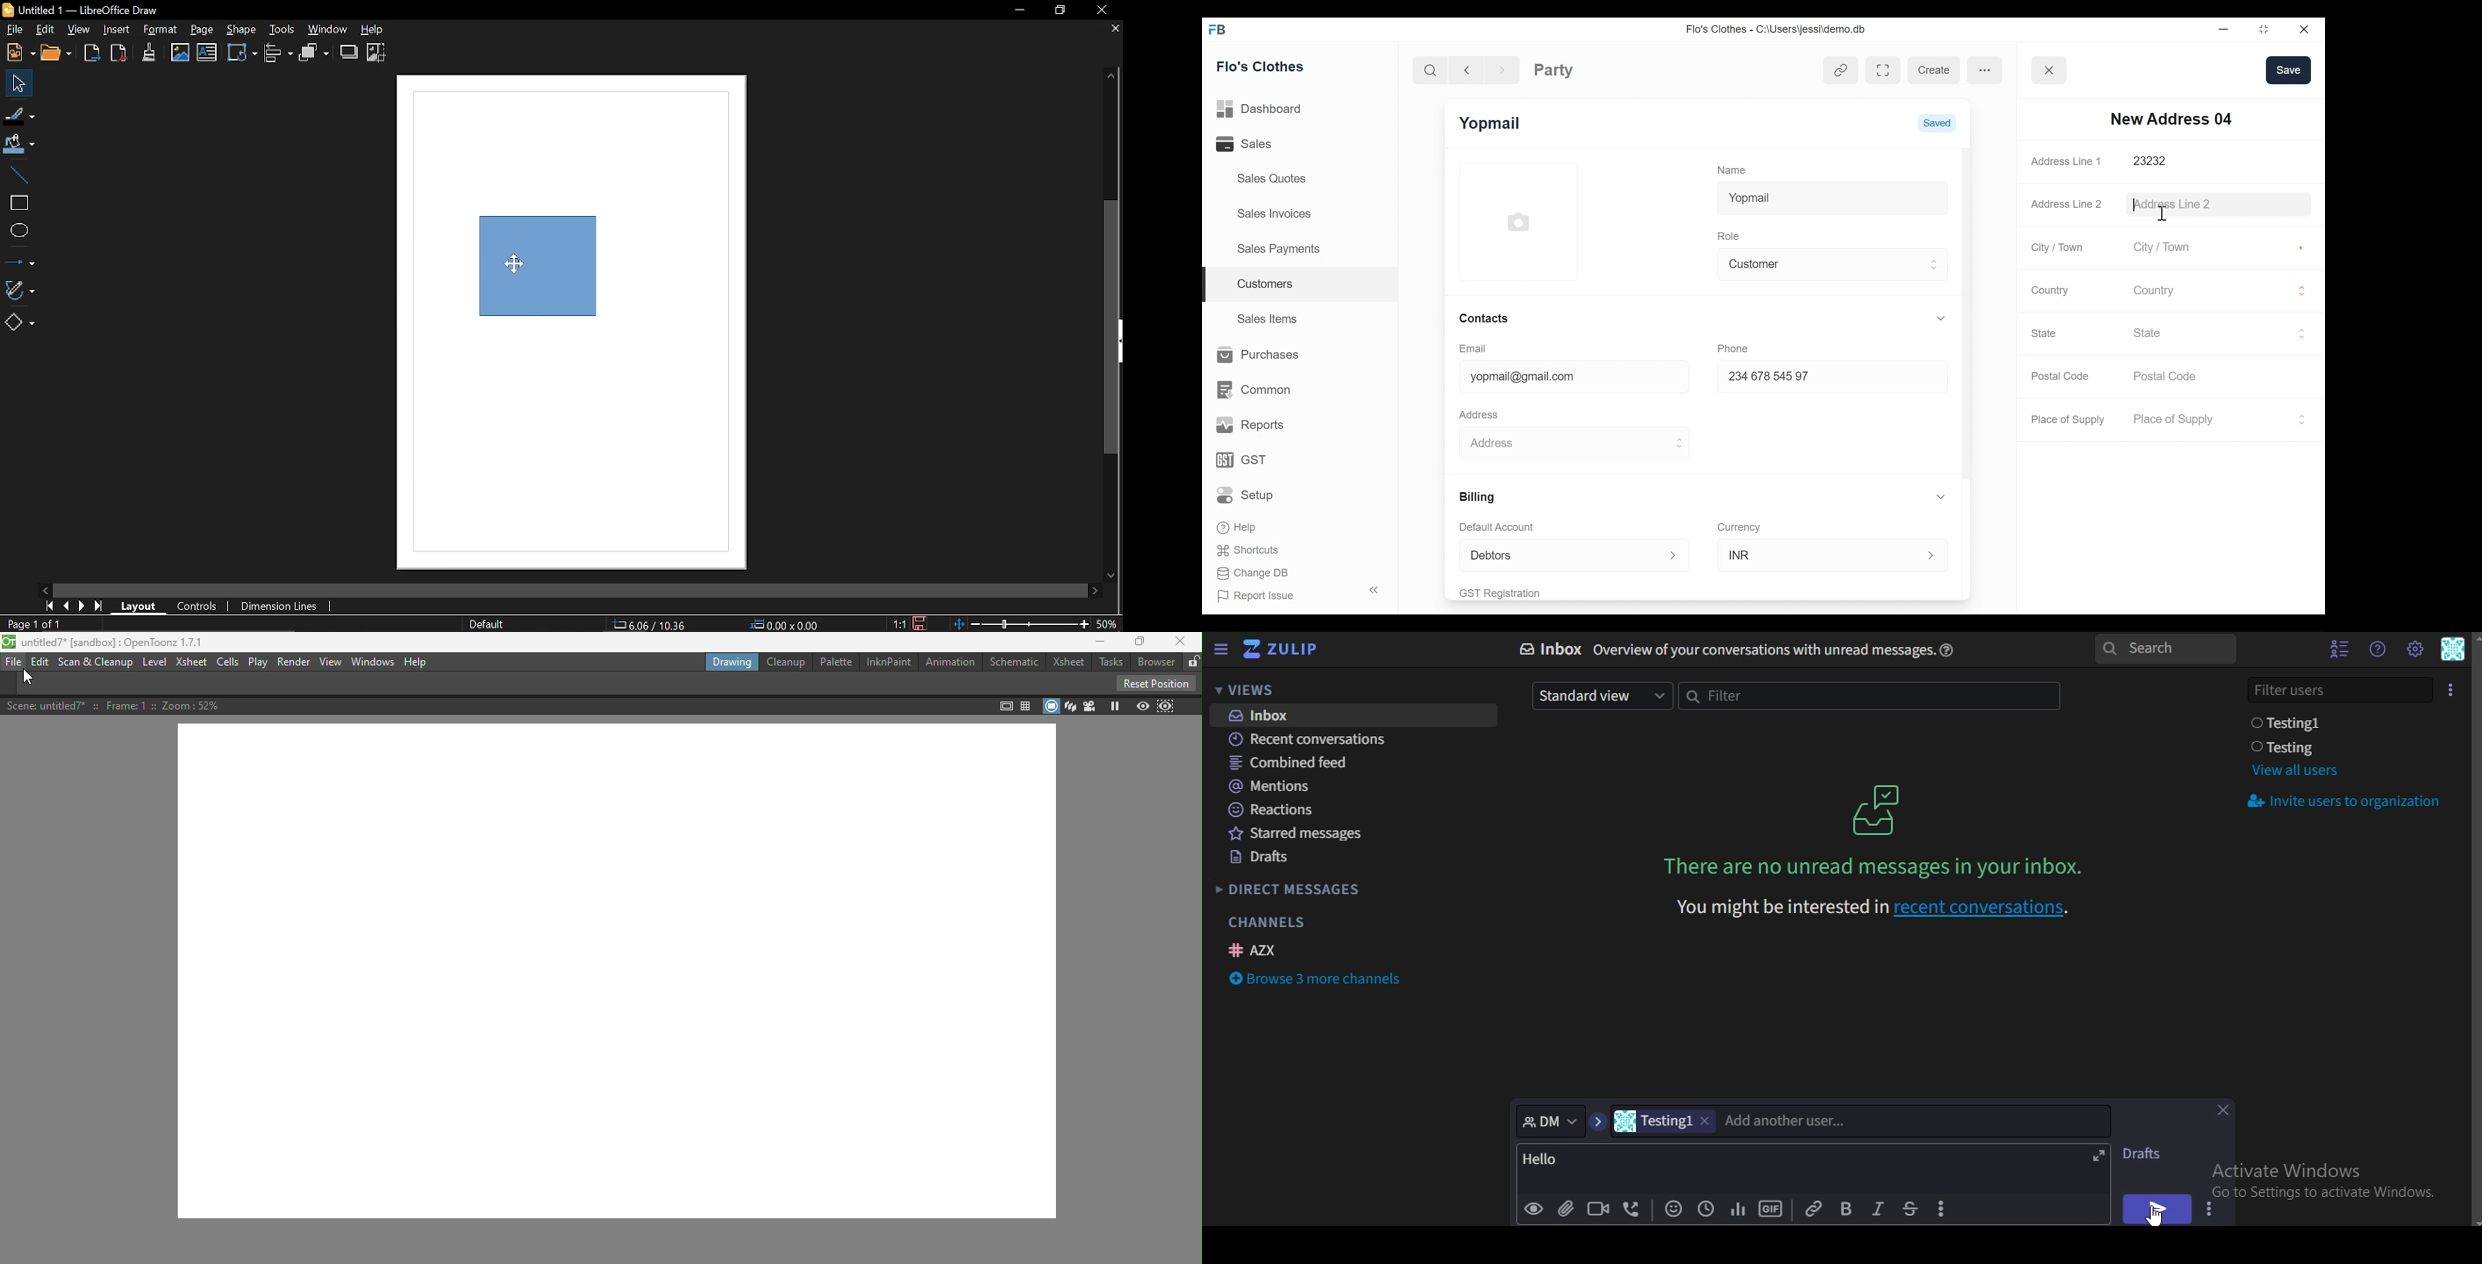  I want to click on Controls, so click(199, 607).